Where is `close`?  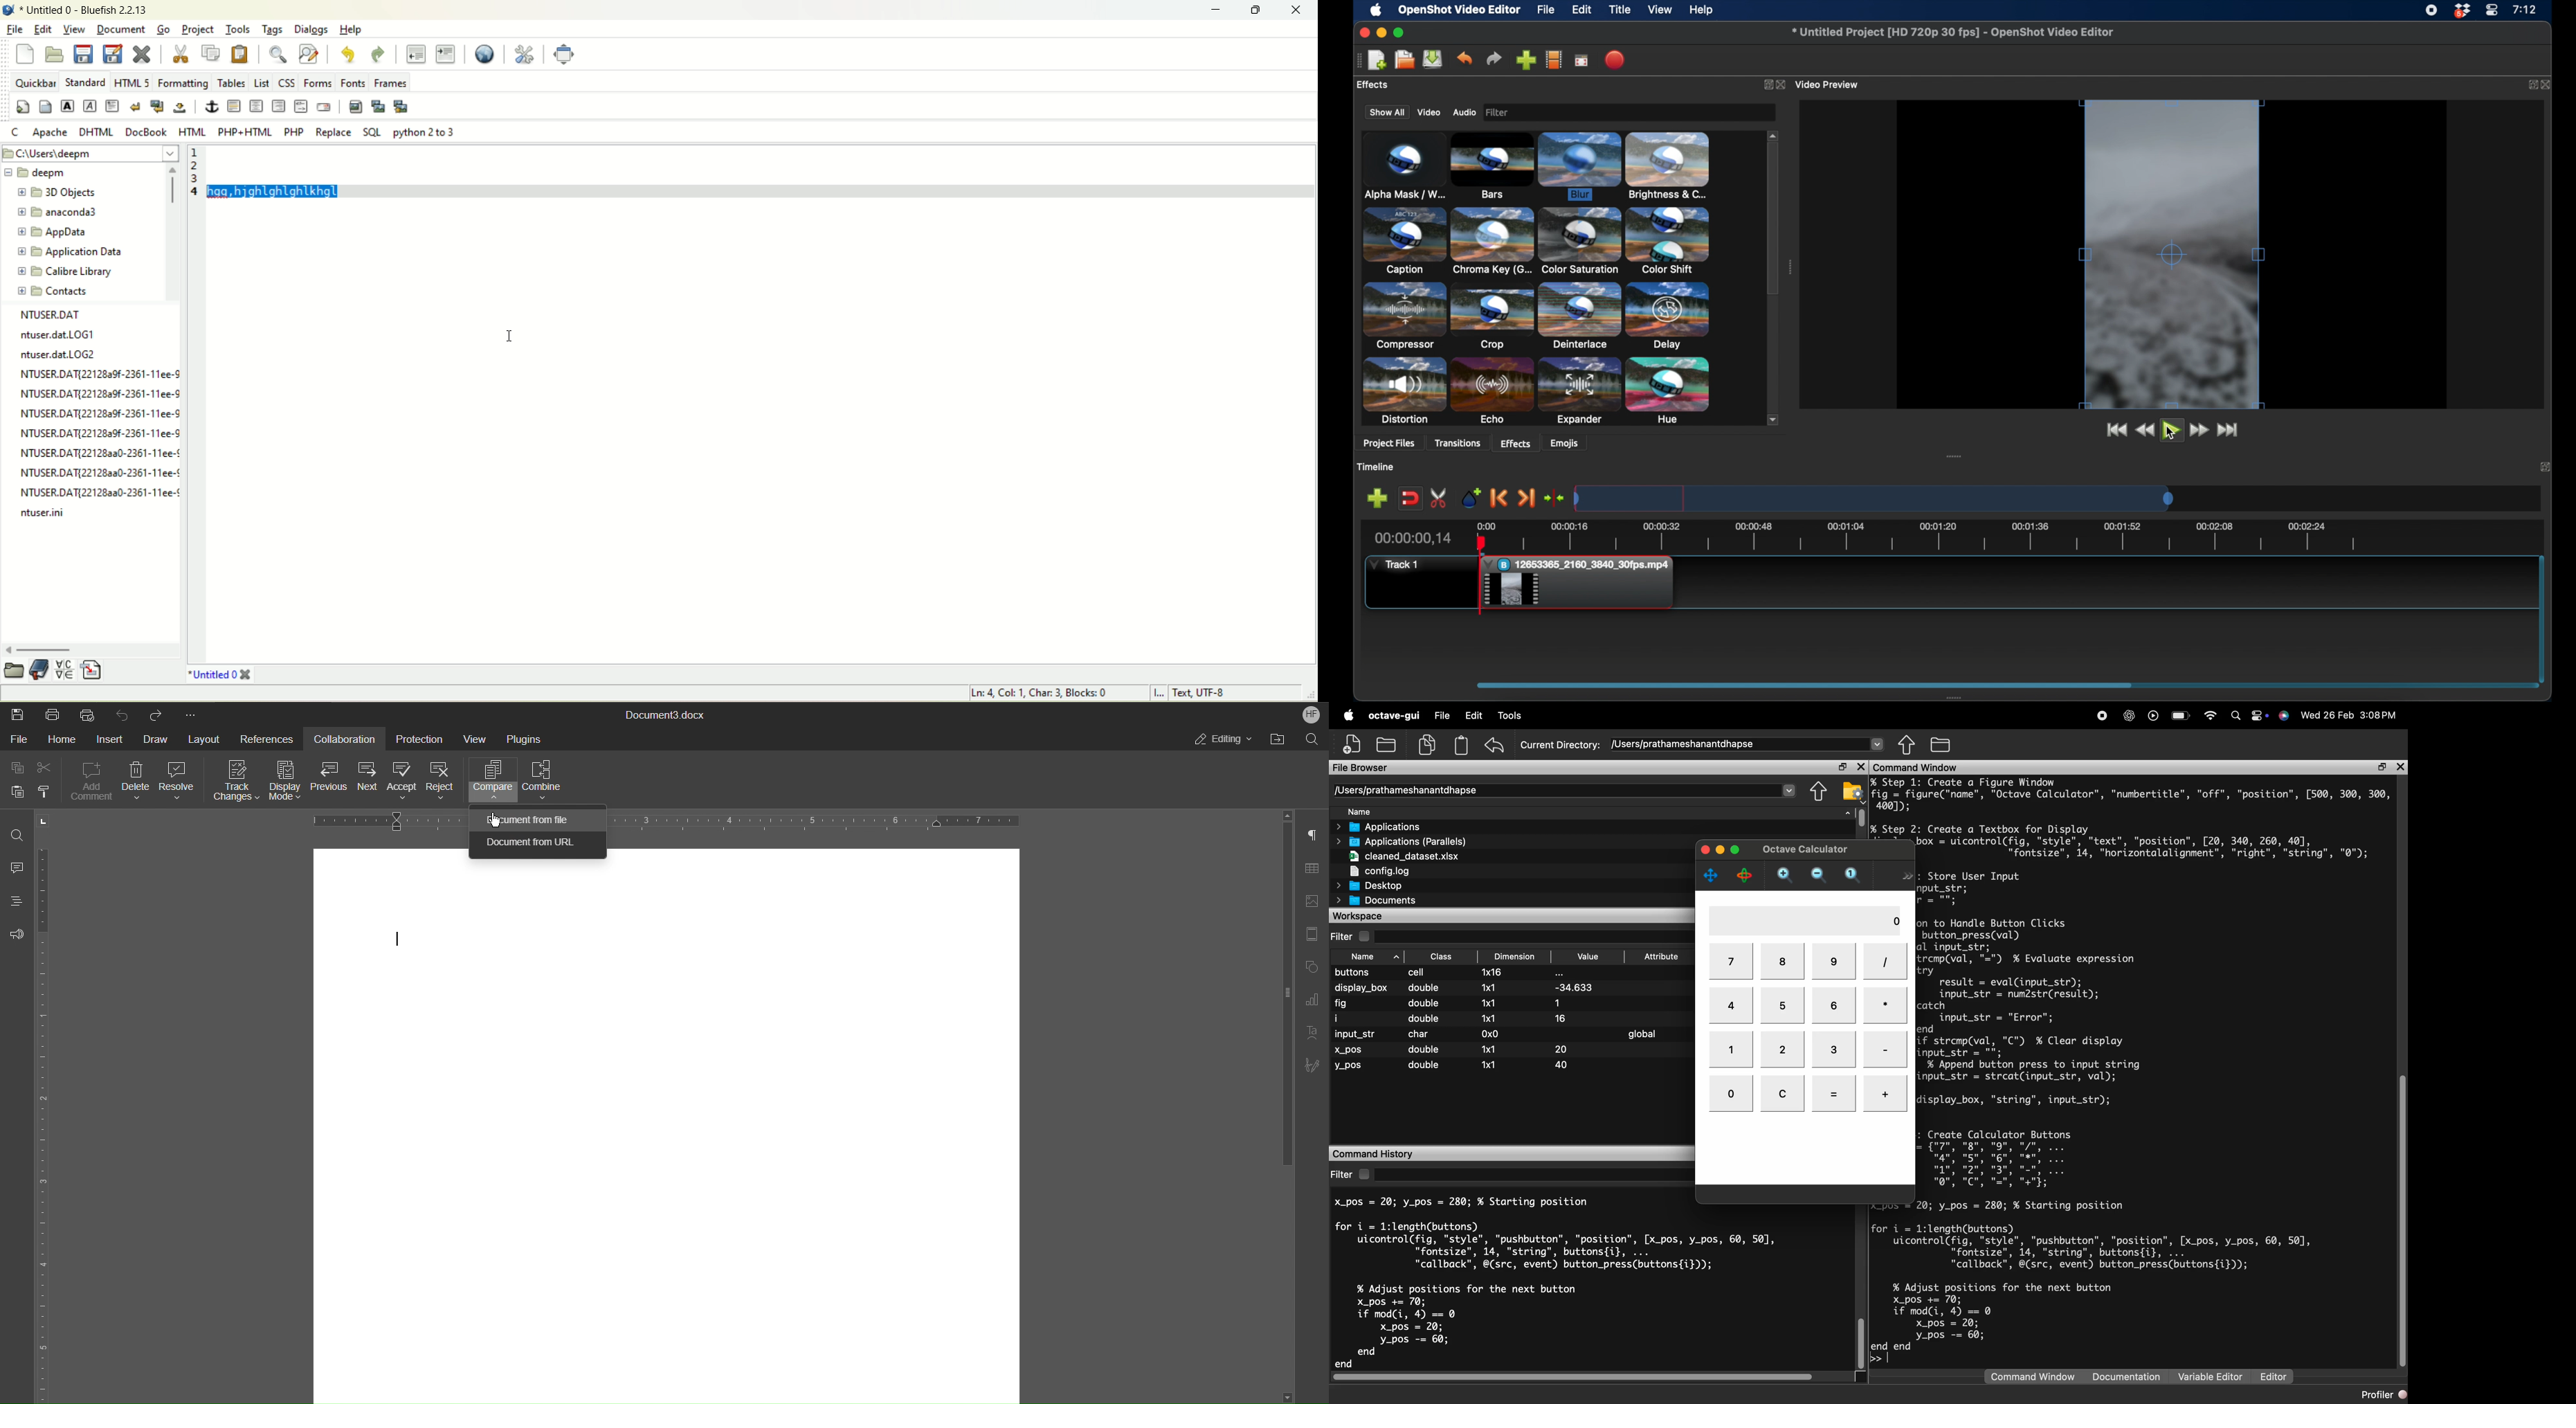
close is located at coordinates (1784, 85).